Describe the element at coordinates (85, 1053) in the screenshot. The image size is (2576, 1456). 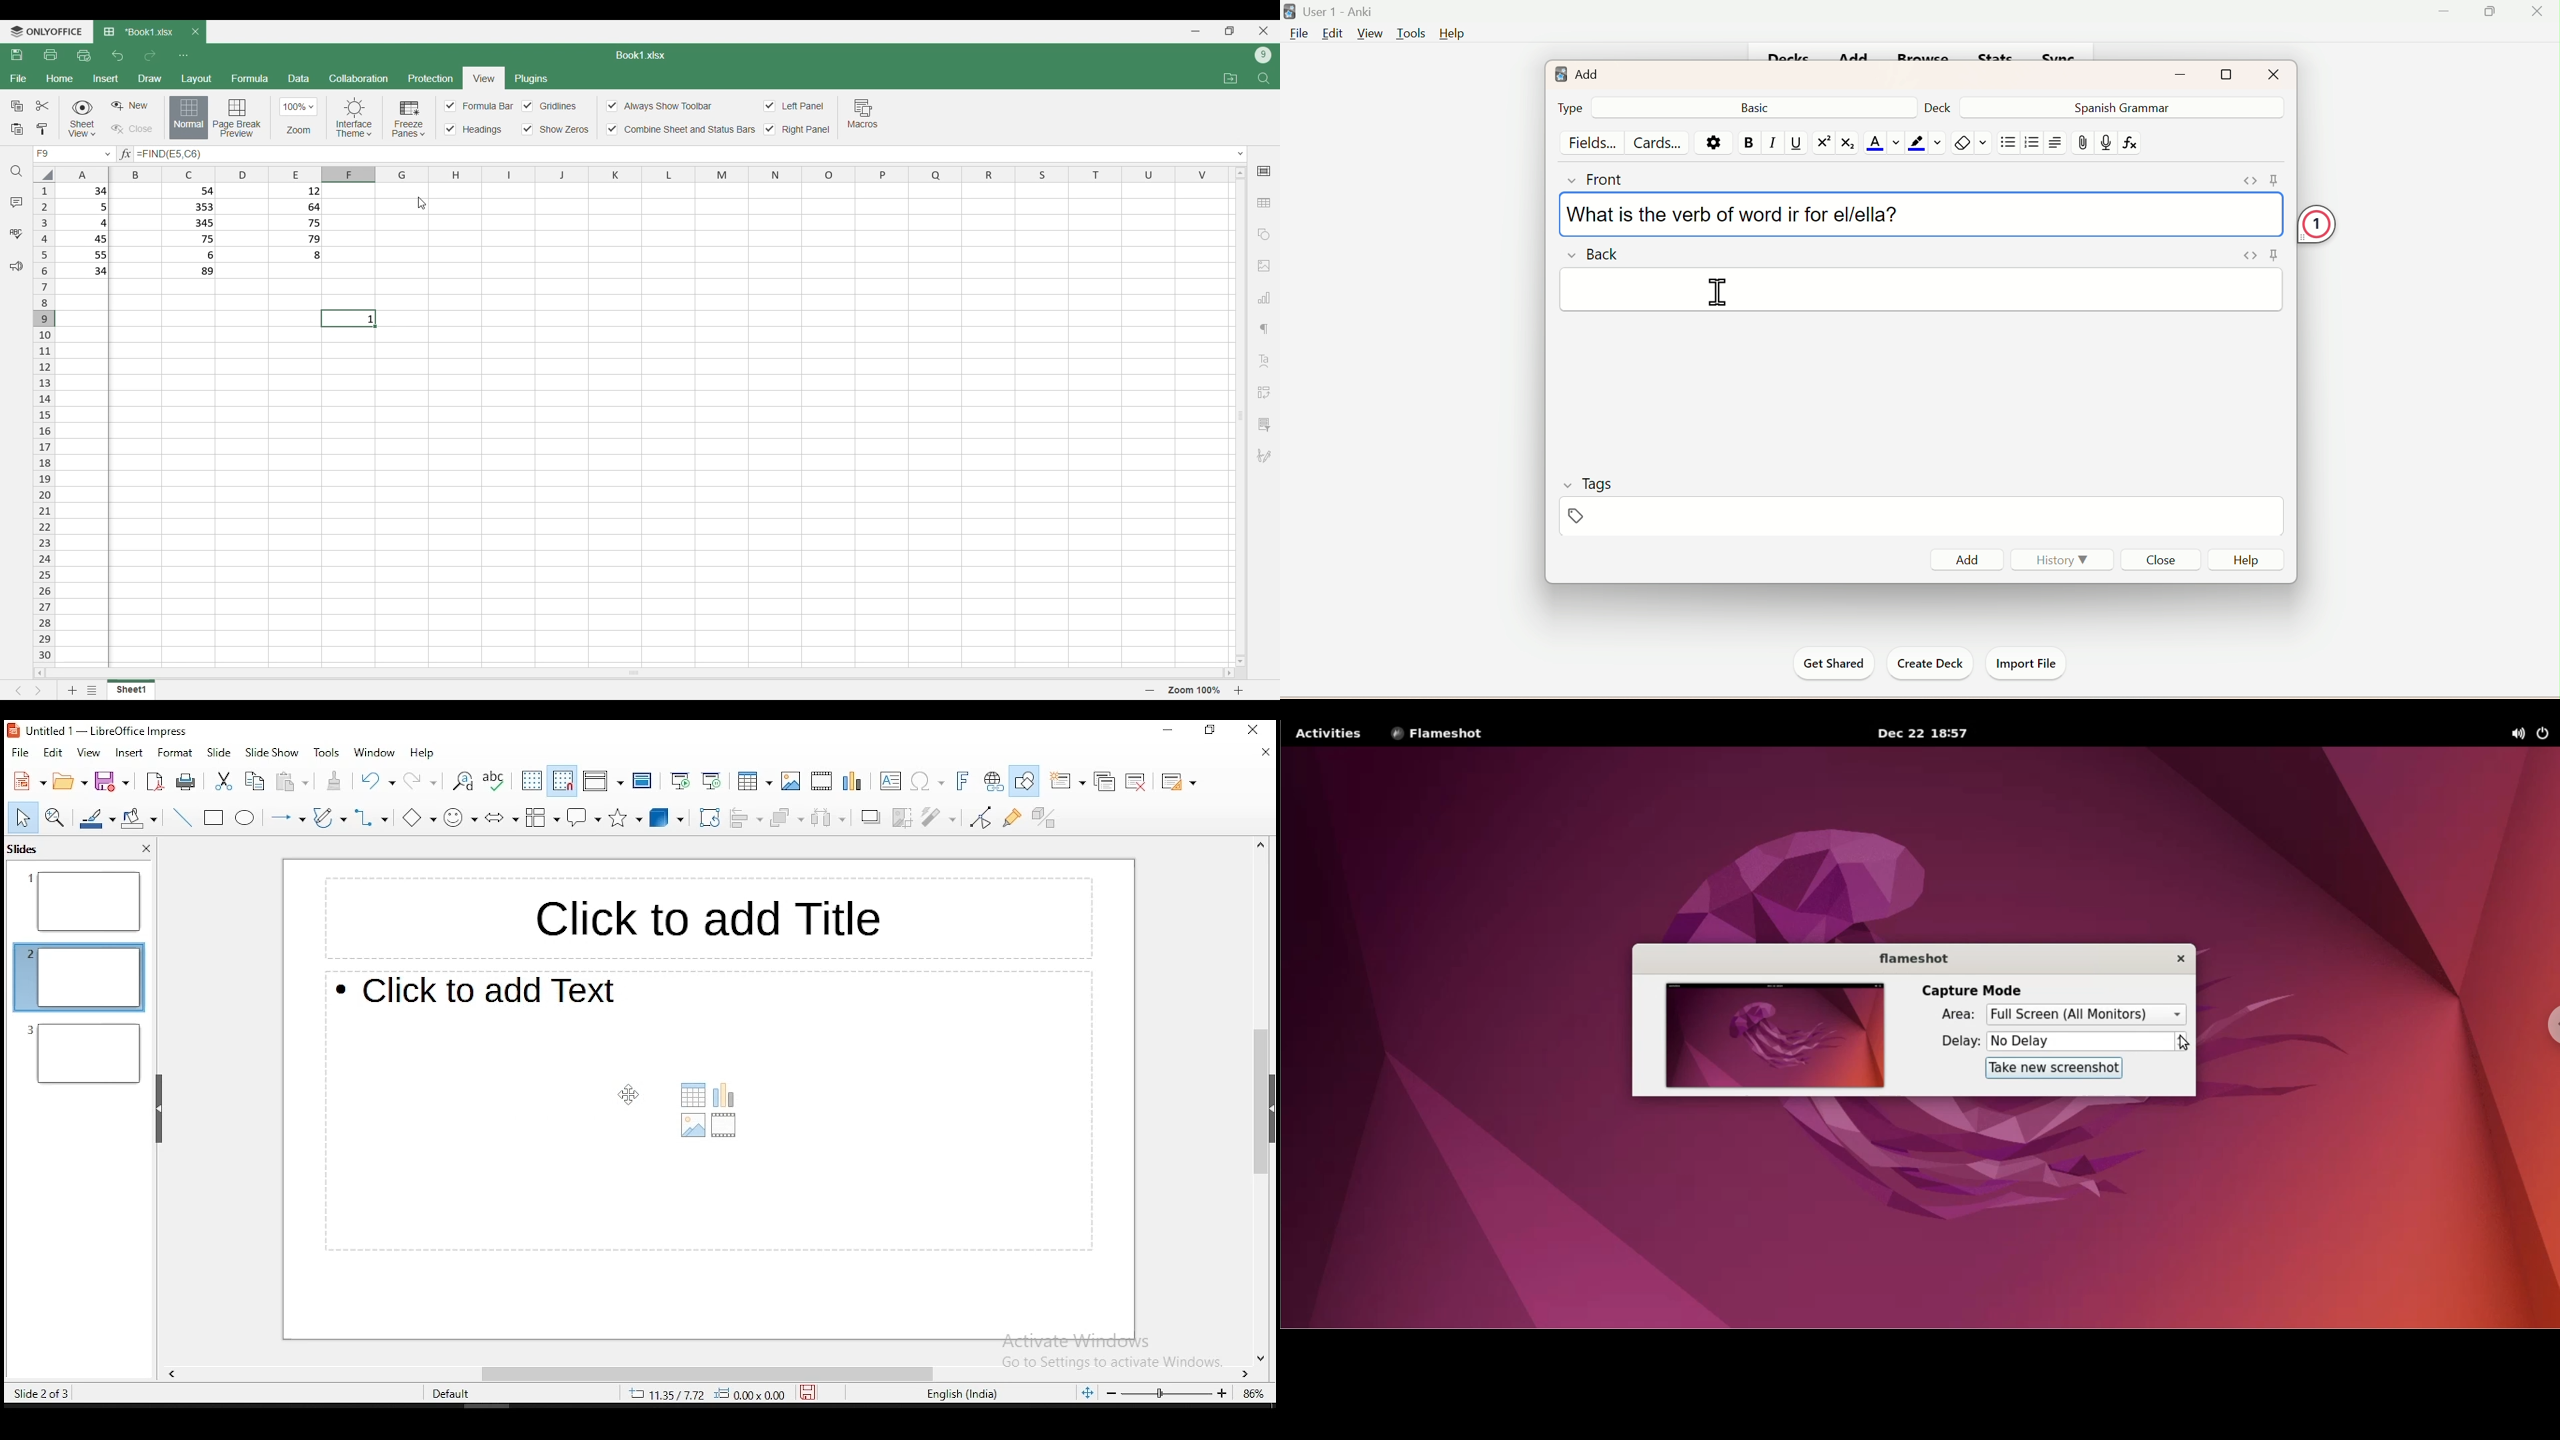
I see `slide 2` at that location.